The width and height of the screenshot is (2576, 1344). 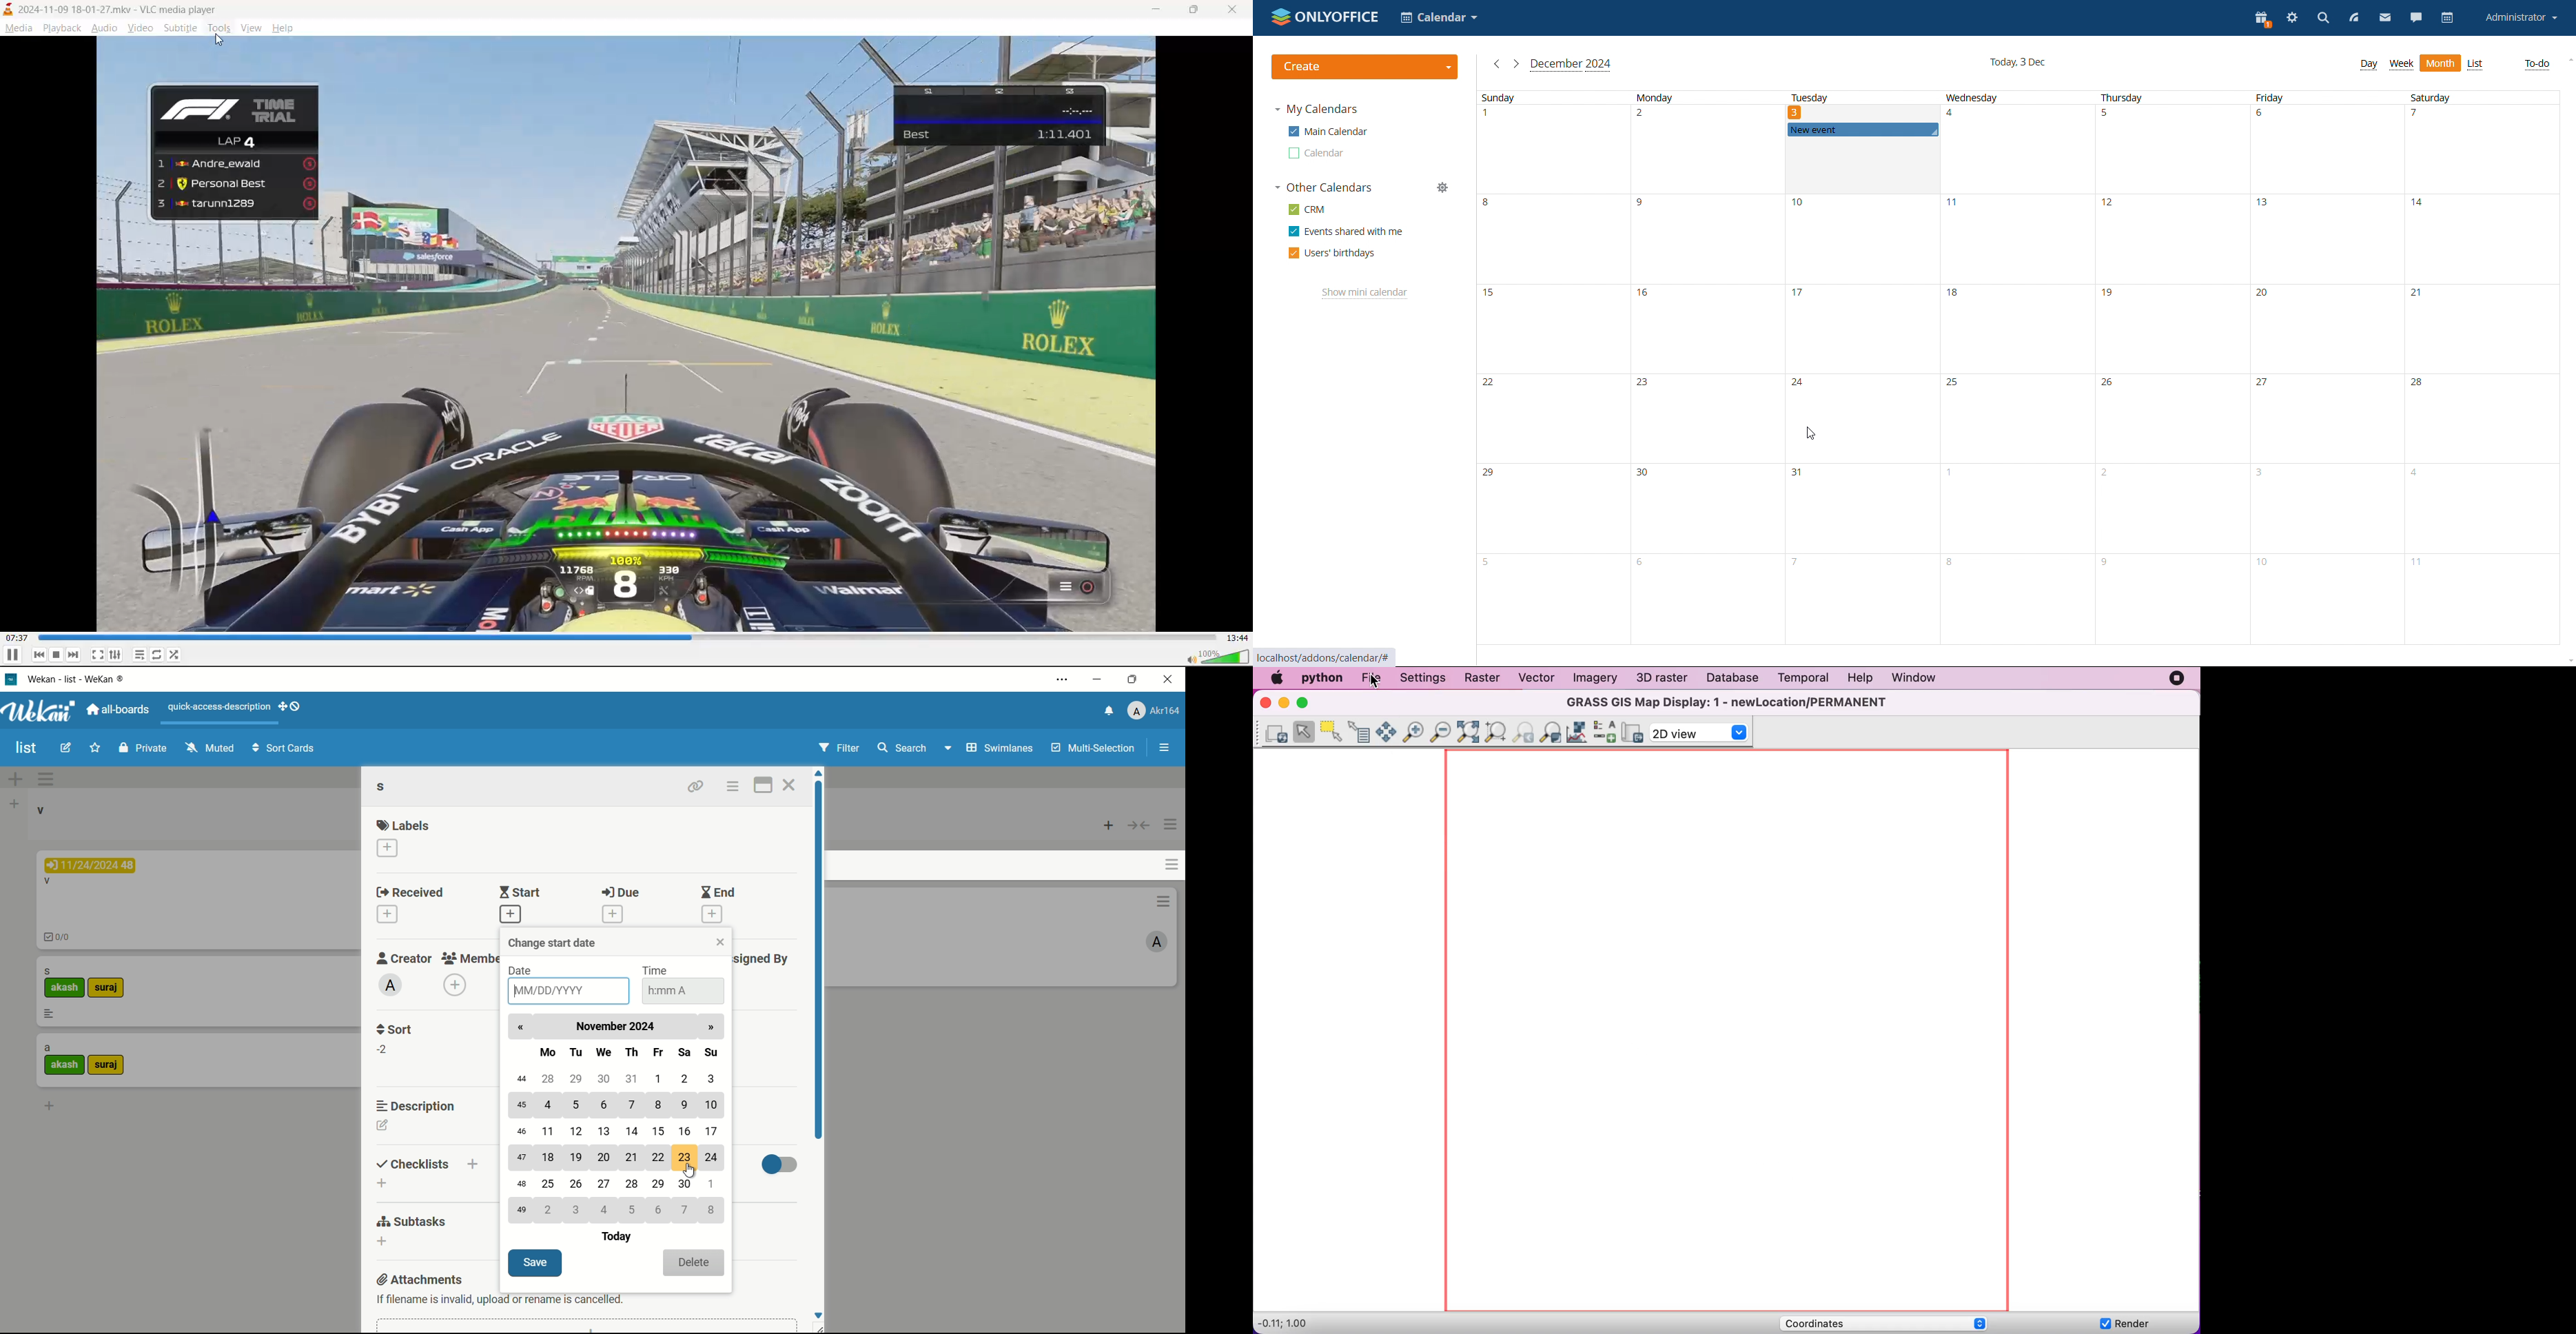 What do you see at coordinates (2480, 149) in the screenshot?
I see `date` at bounding box center [2480, 149].